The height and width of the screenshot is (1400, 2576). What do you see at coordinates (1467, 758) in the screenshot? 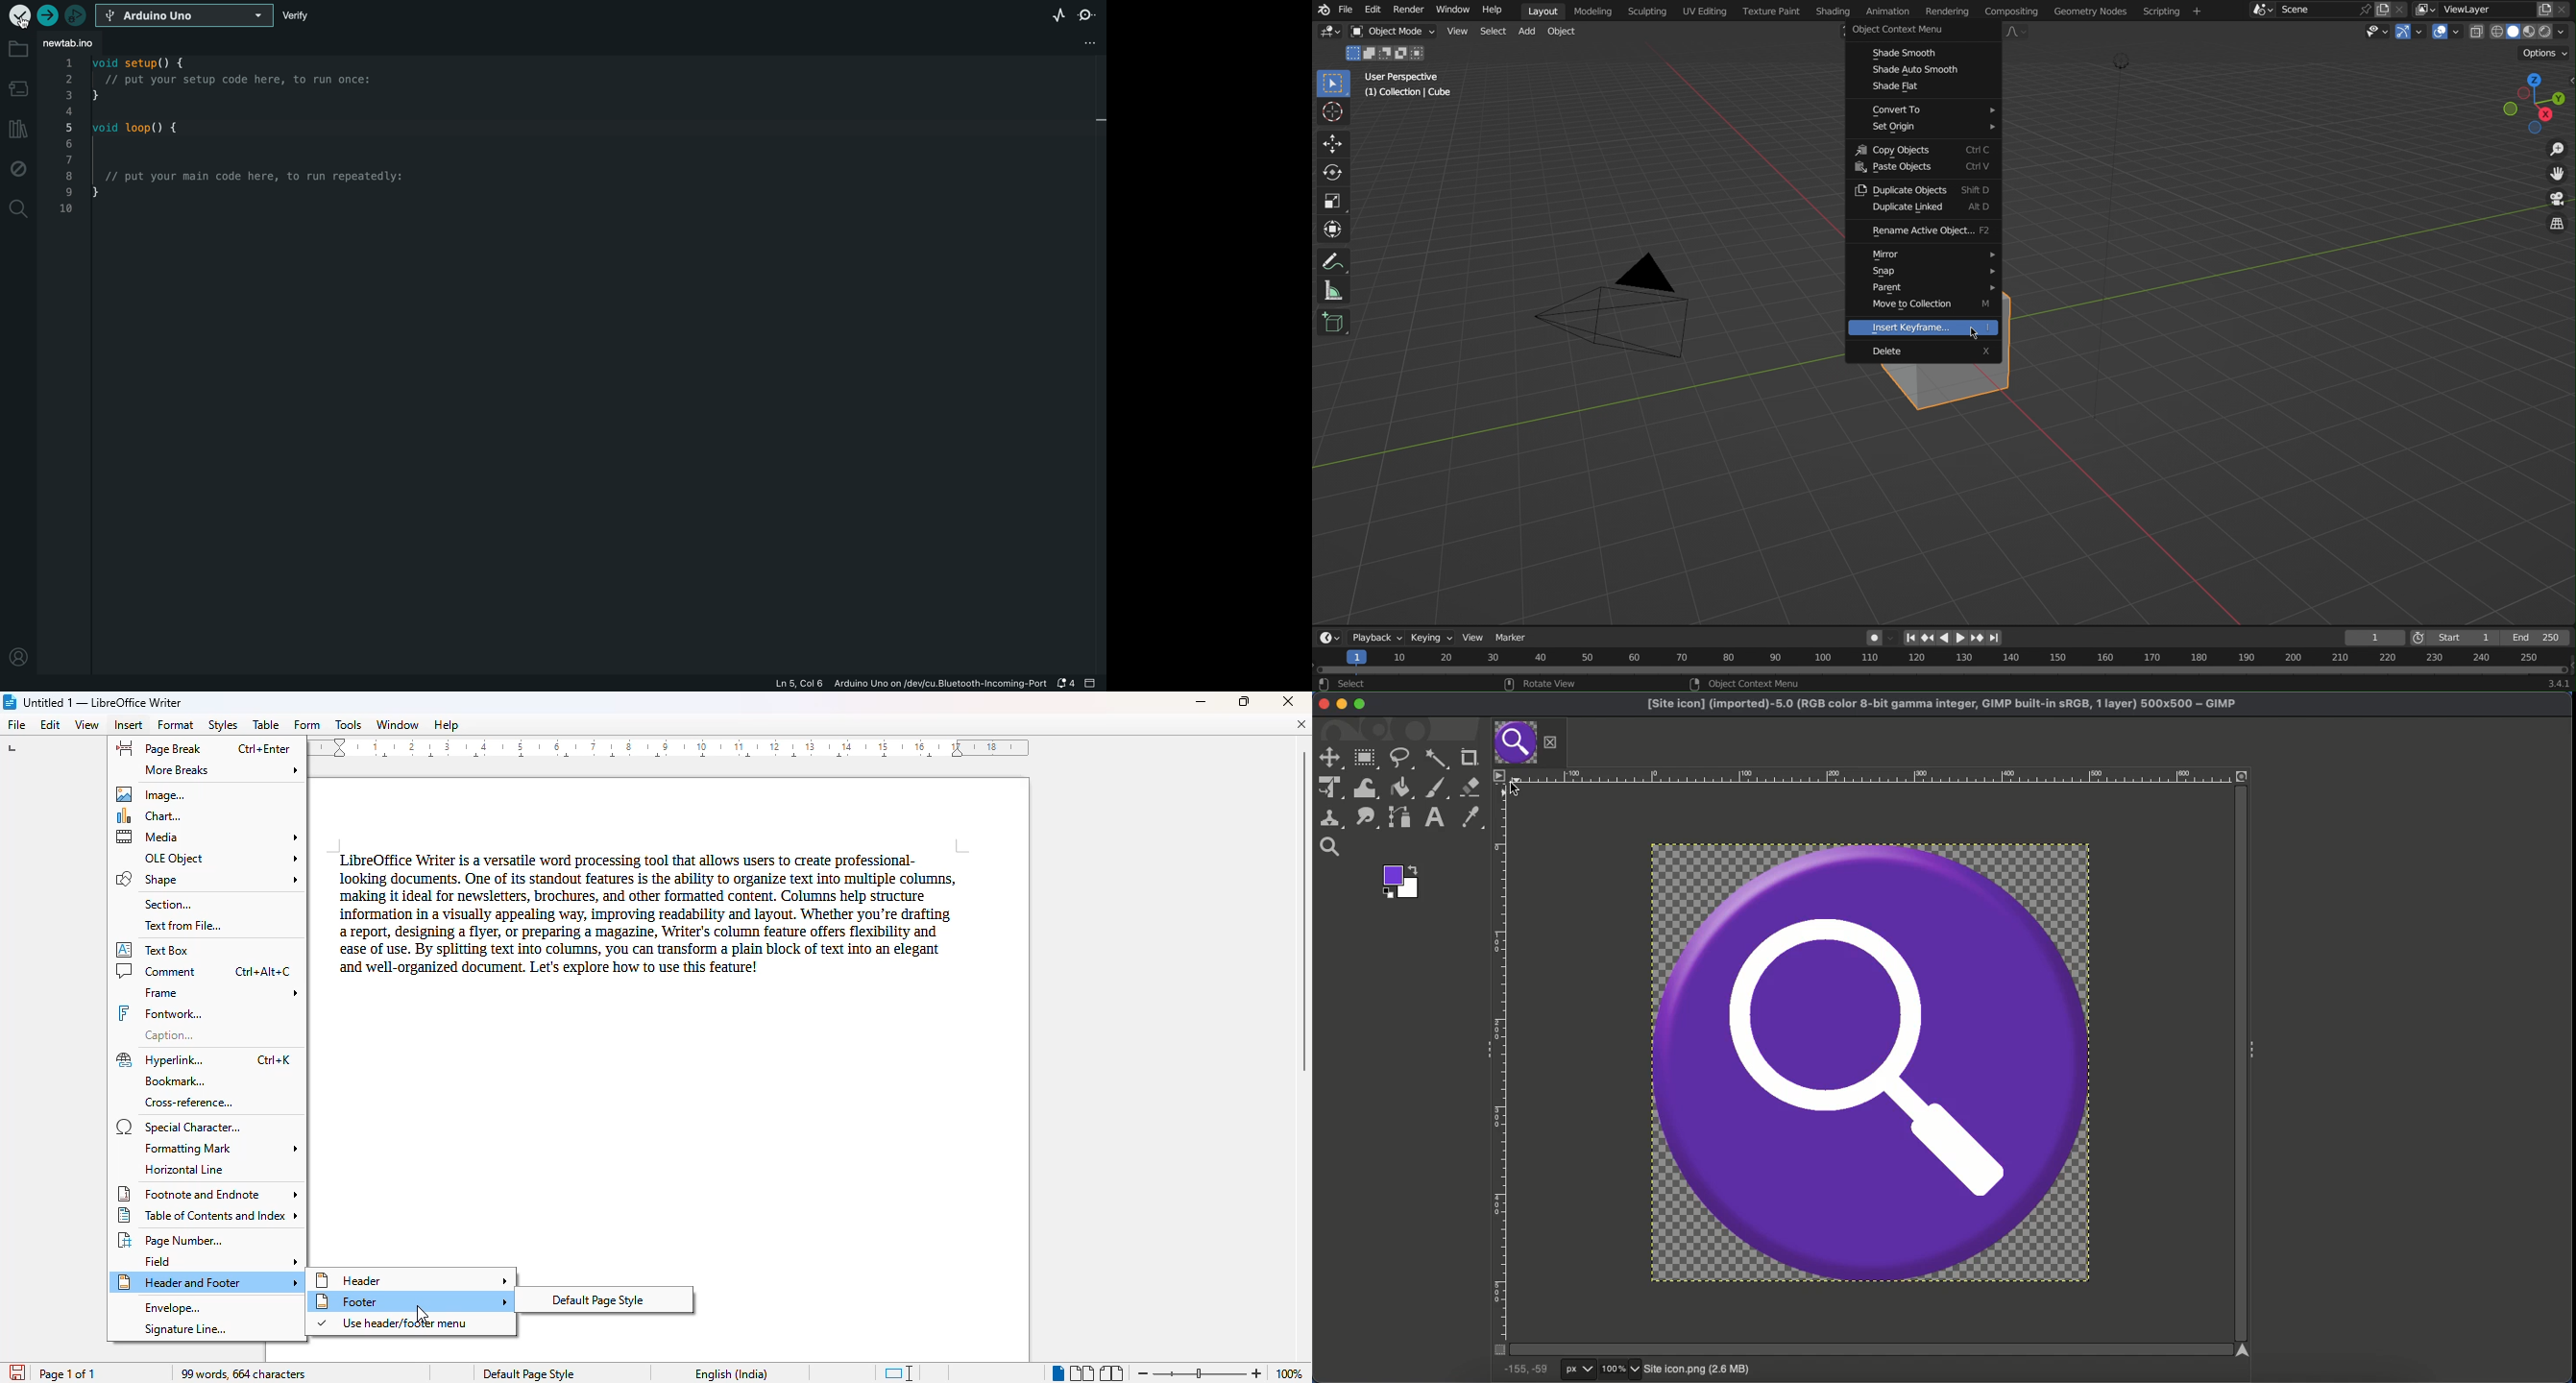
I see `Crop` at bounding box center [1467, 758].